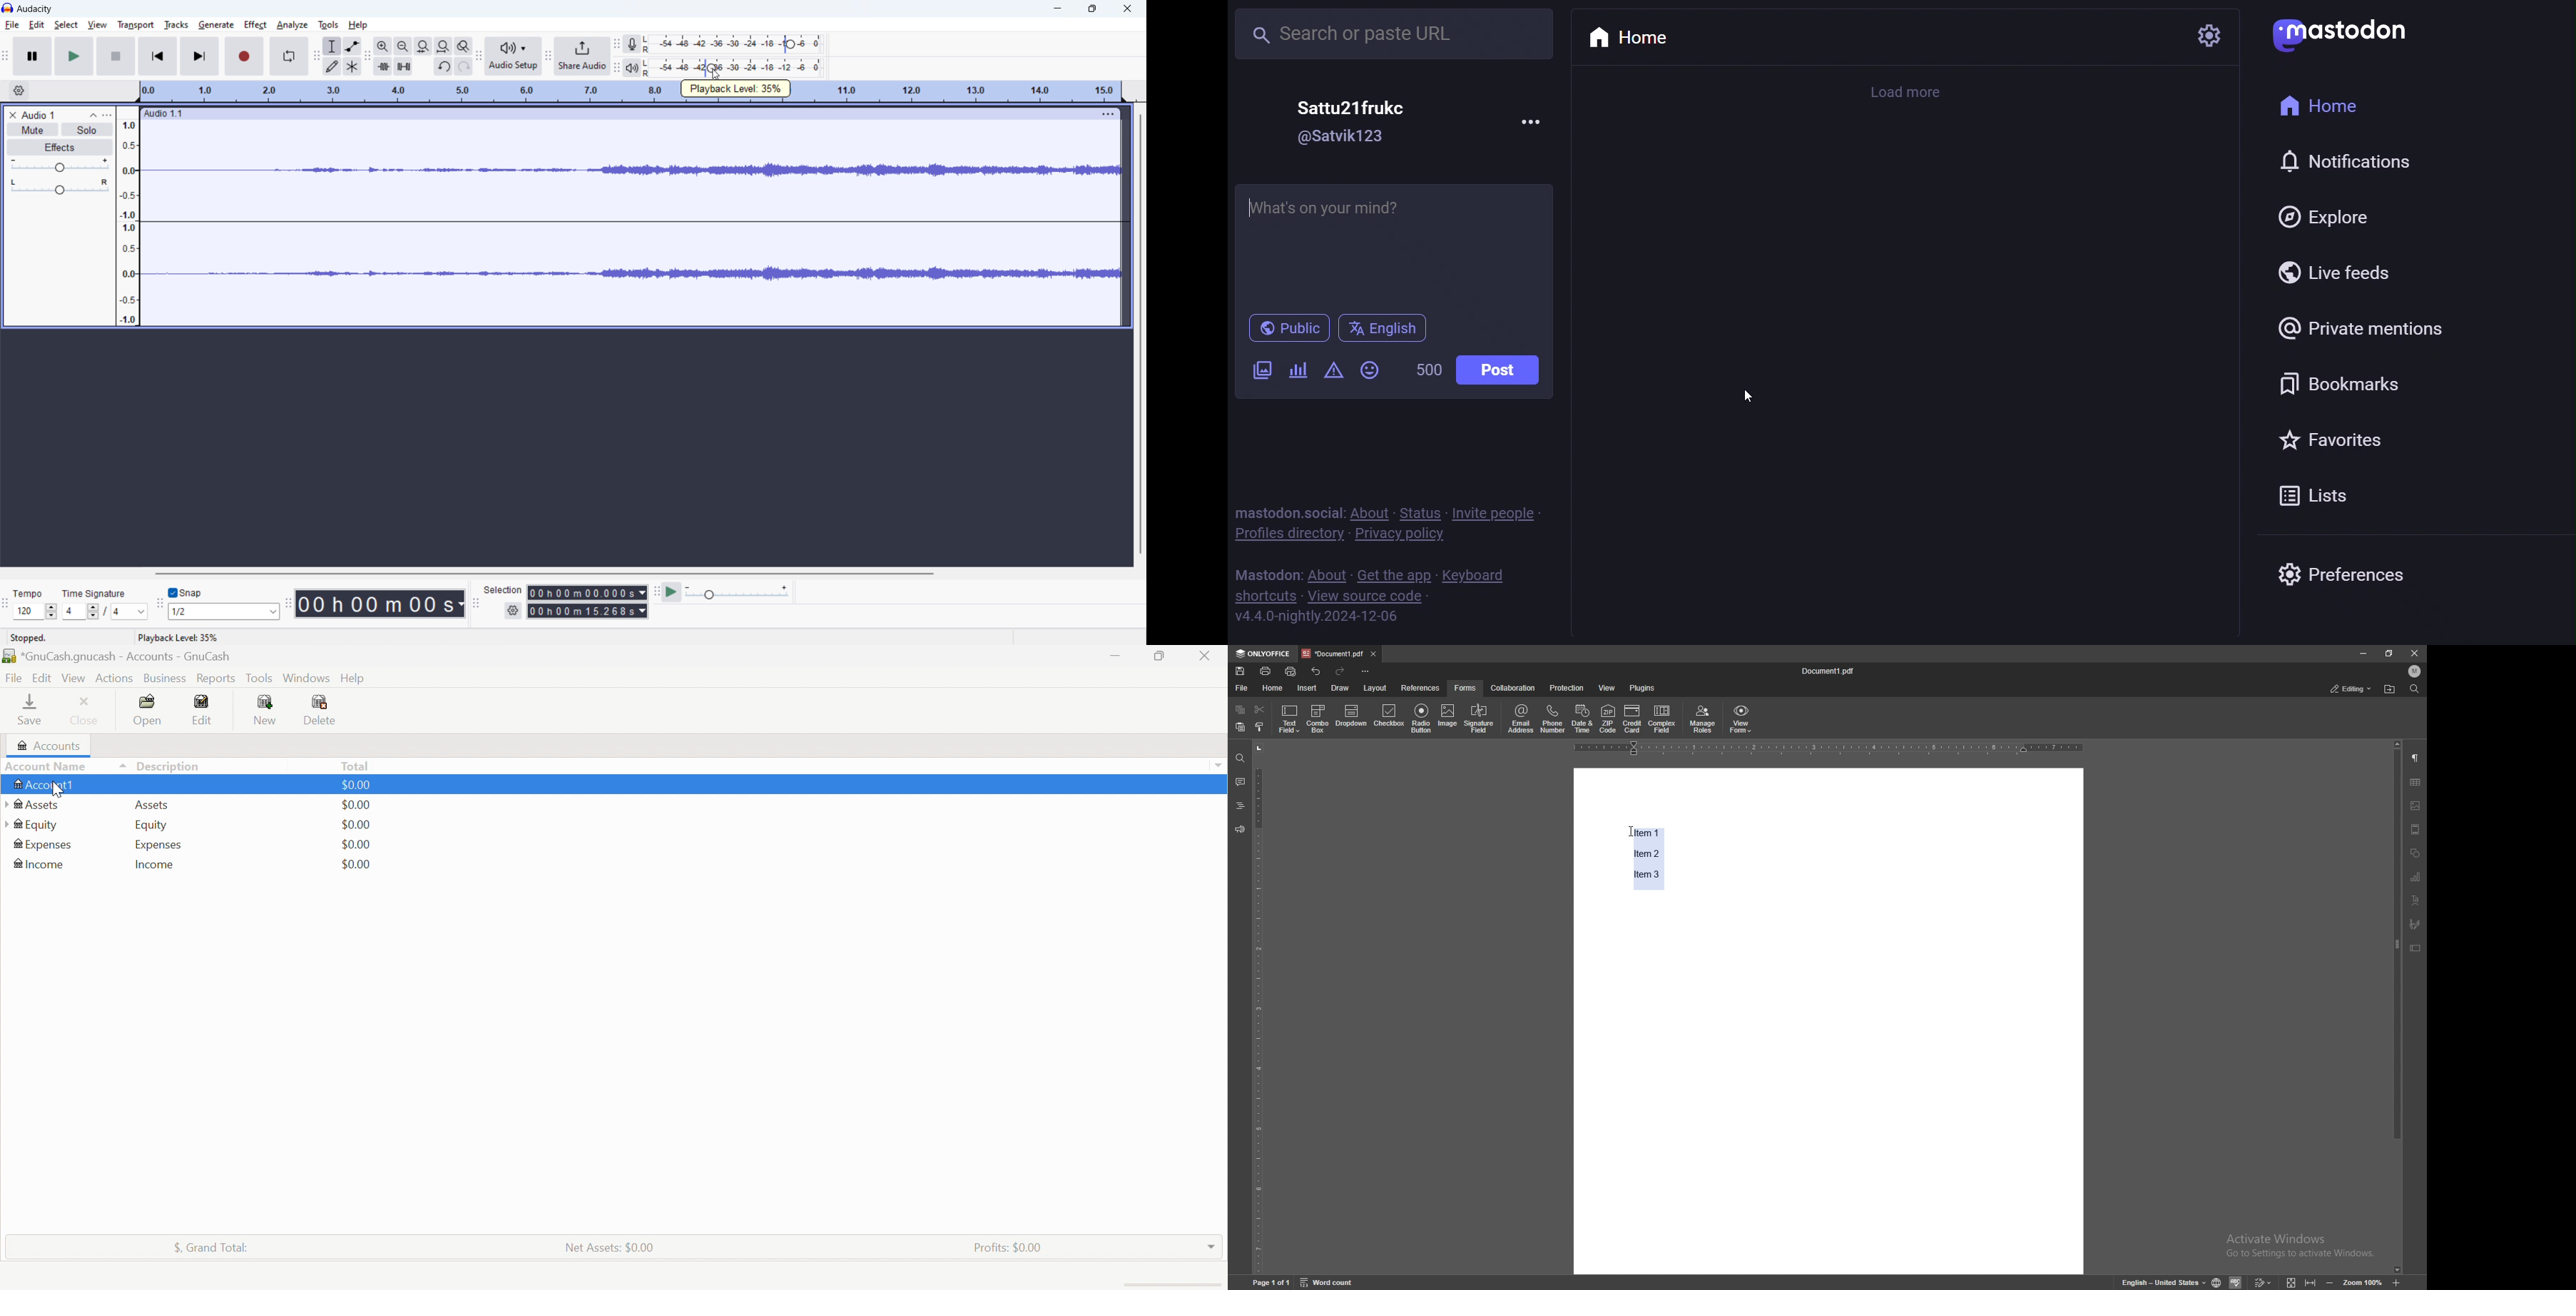 This screenshot has width=2576, height=1316. Describe the element at coordinates (2397, 1282) in the screenshot. I see `zoom in` at that location.